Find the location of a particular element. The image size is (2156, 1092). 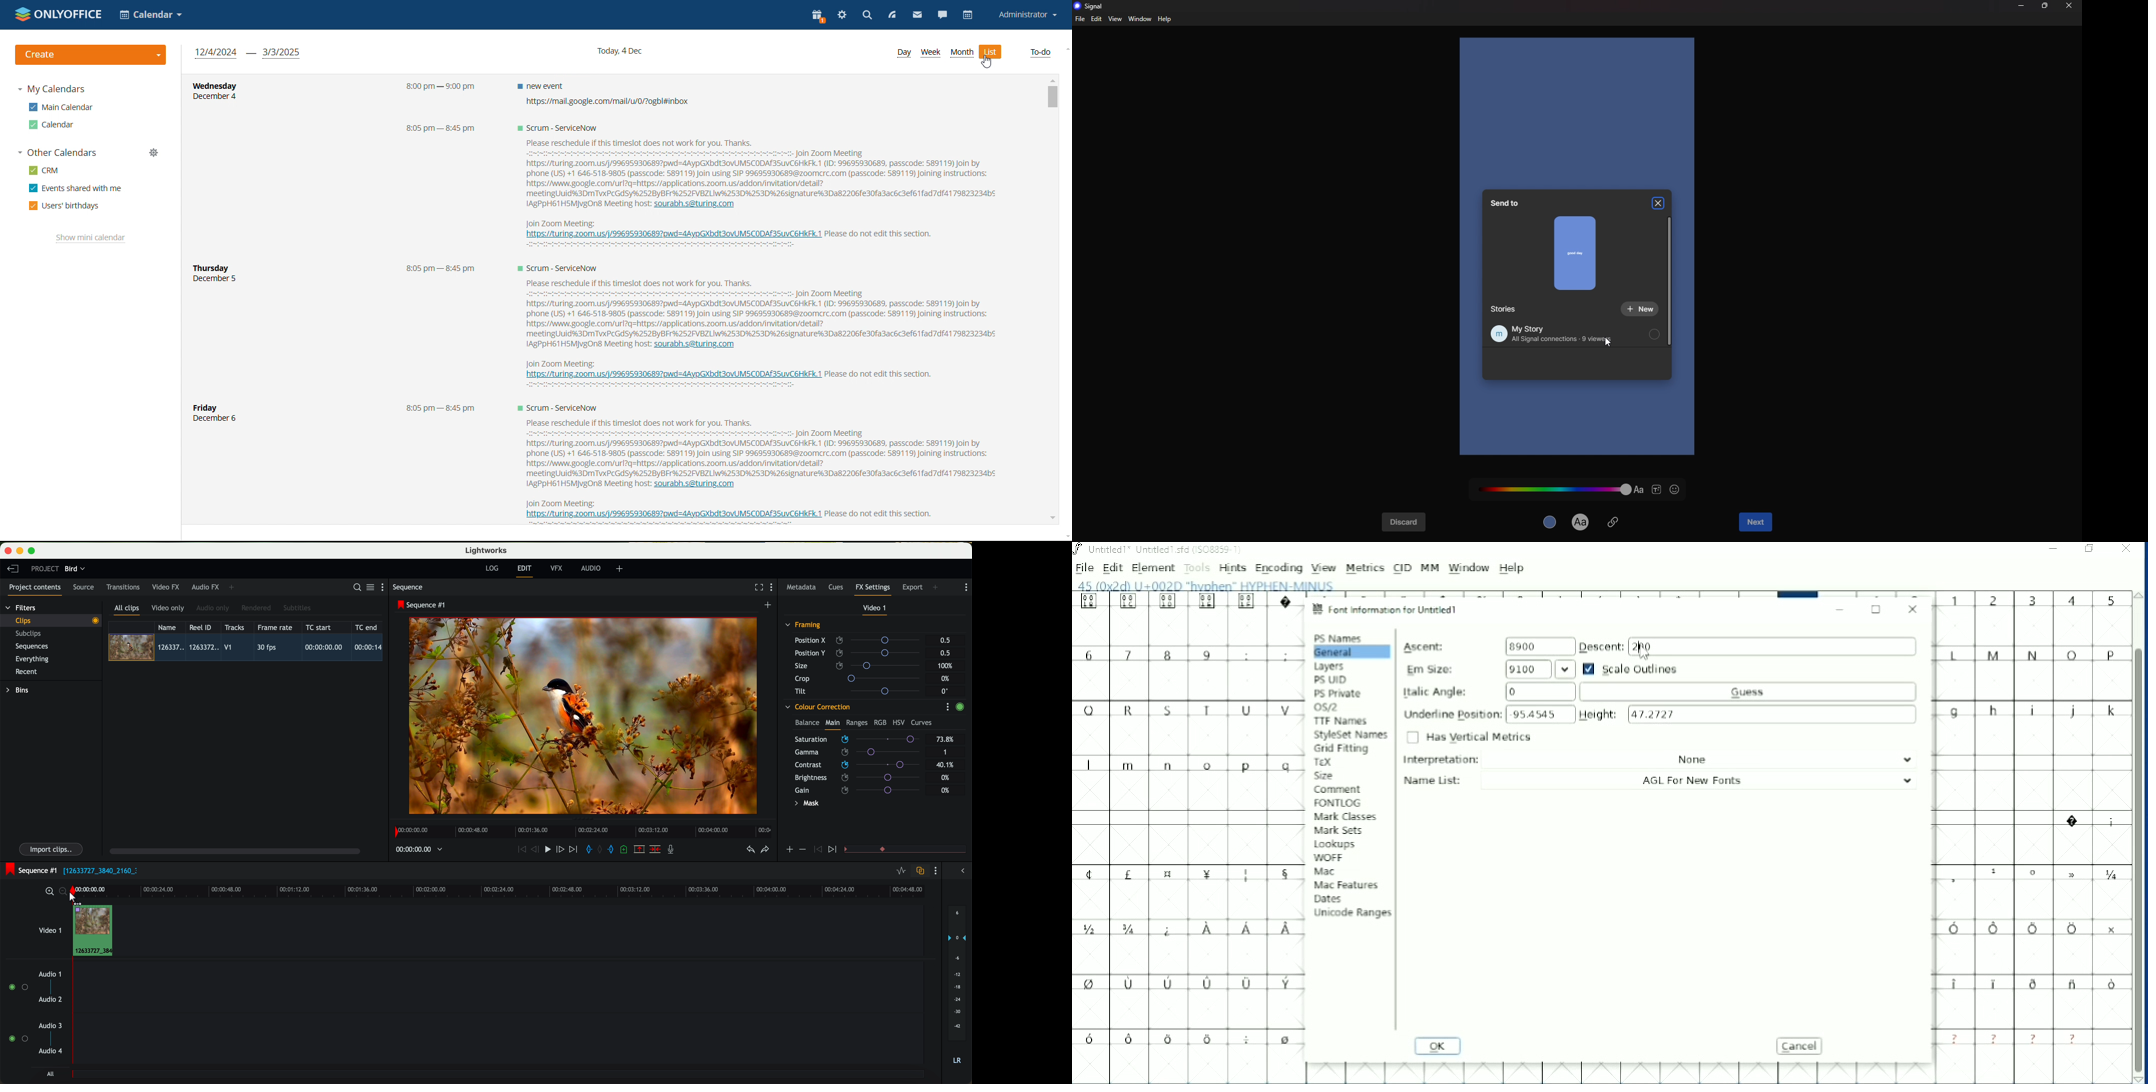

Scrum - ServiceNow is located at coordinates (564, 407).